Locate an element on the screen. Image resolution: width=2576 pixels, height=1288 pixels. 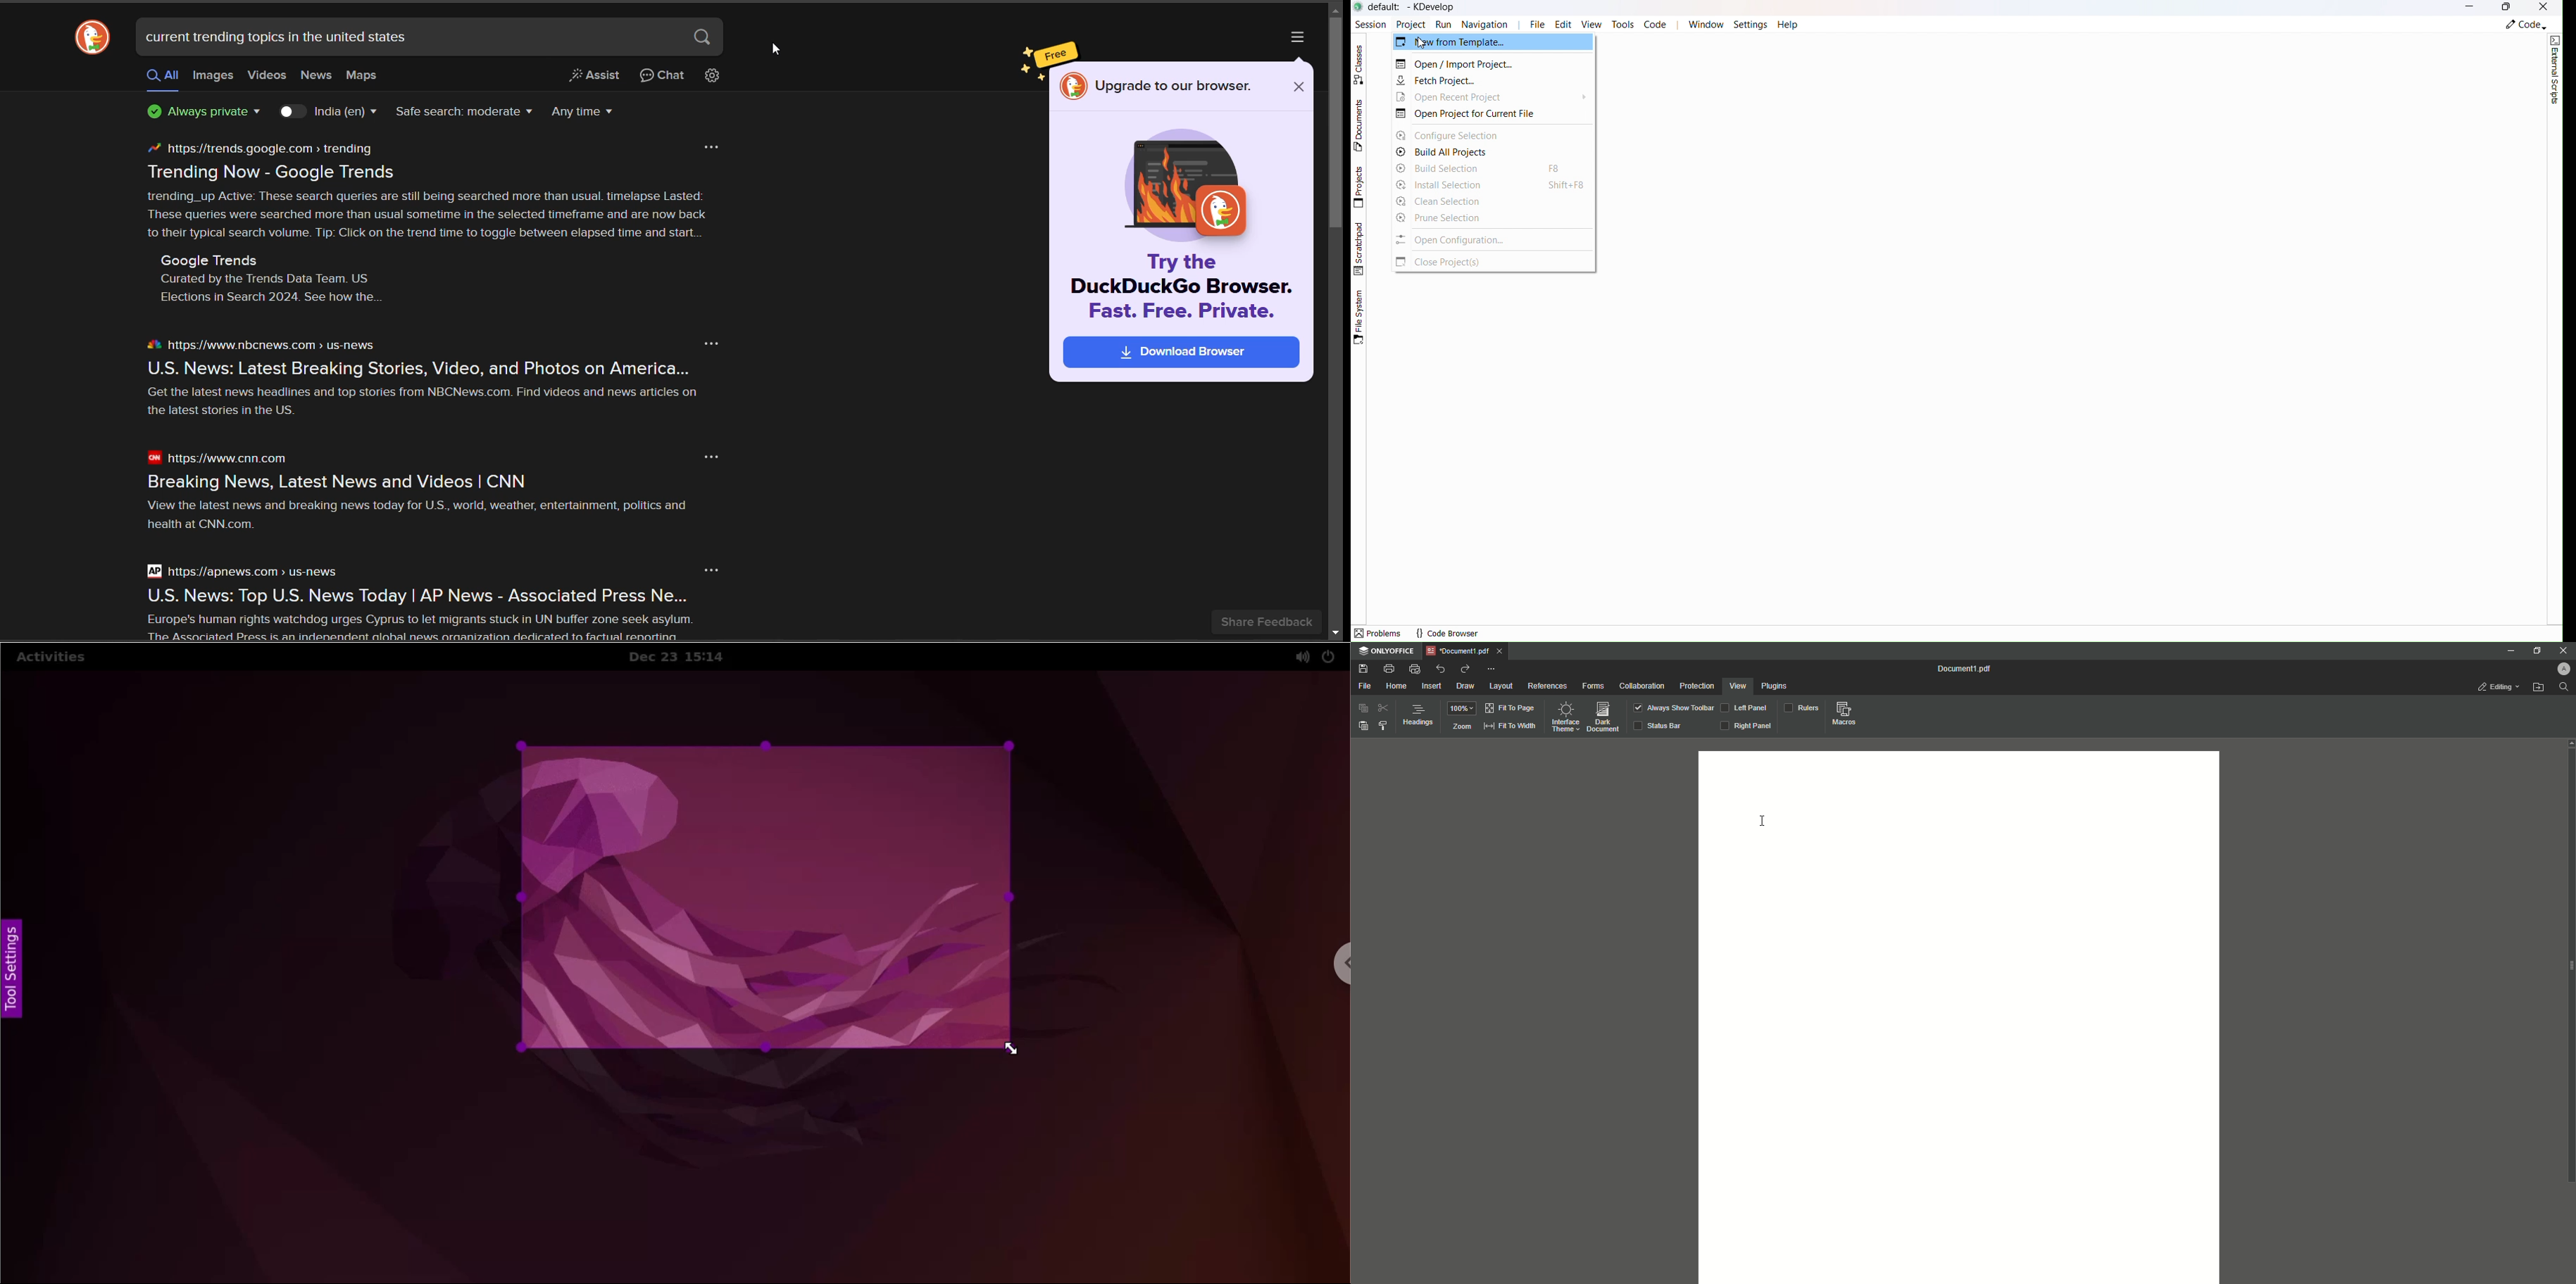
View the latest news and breaking news today for U.S., world, weather, entertainment, politics and health at CNN.com. is located at coordinates (421, 514).